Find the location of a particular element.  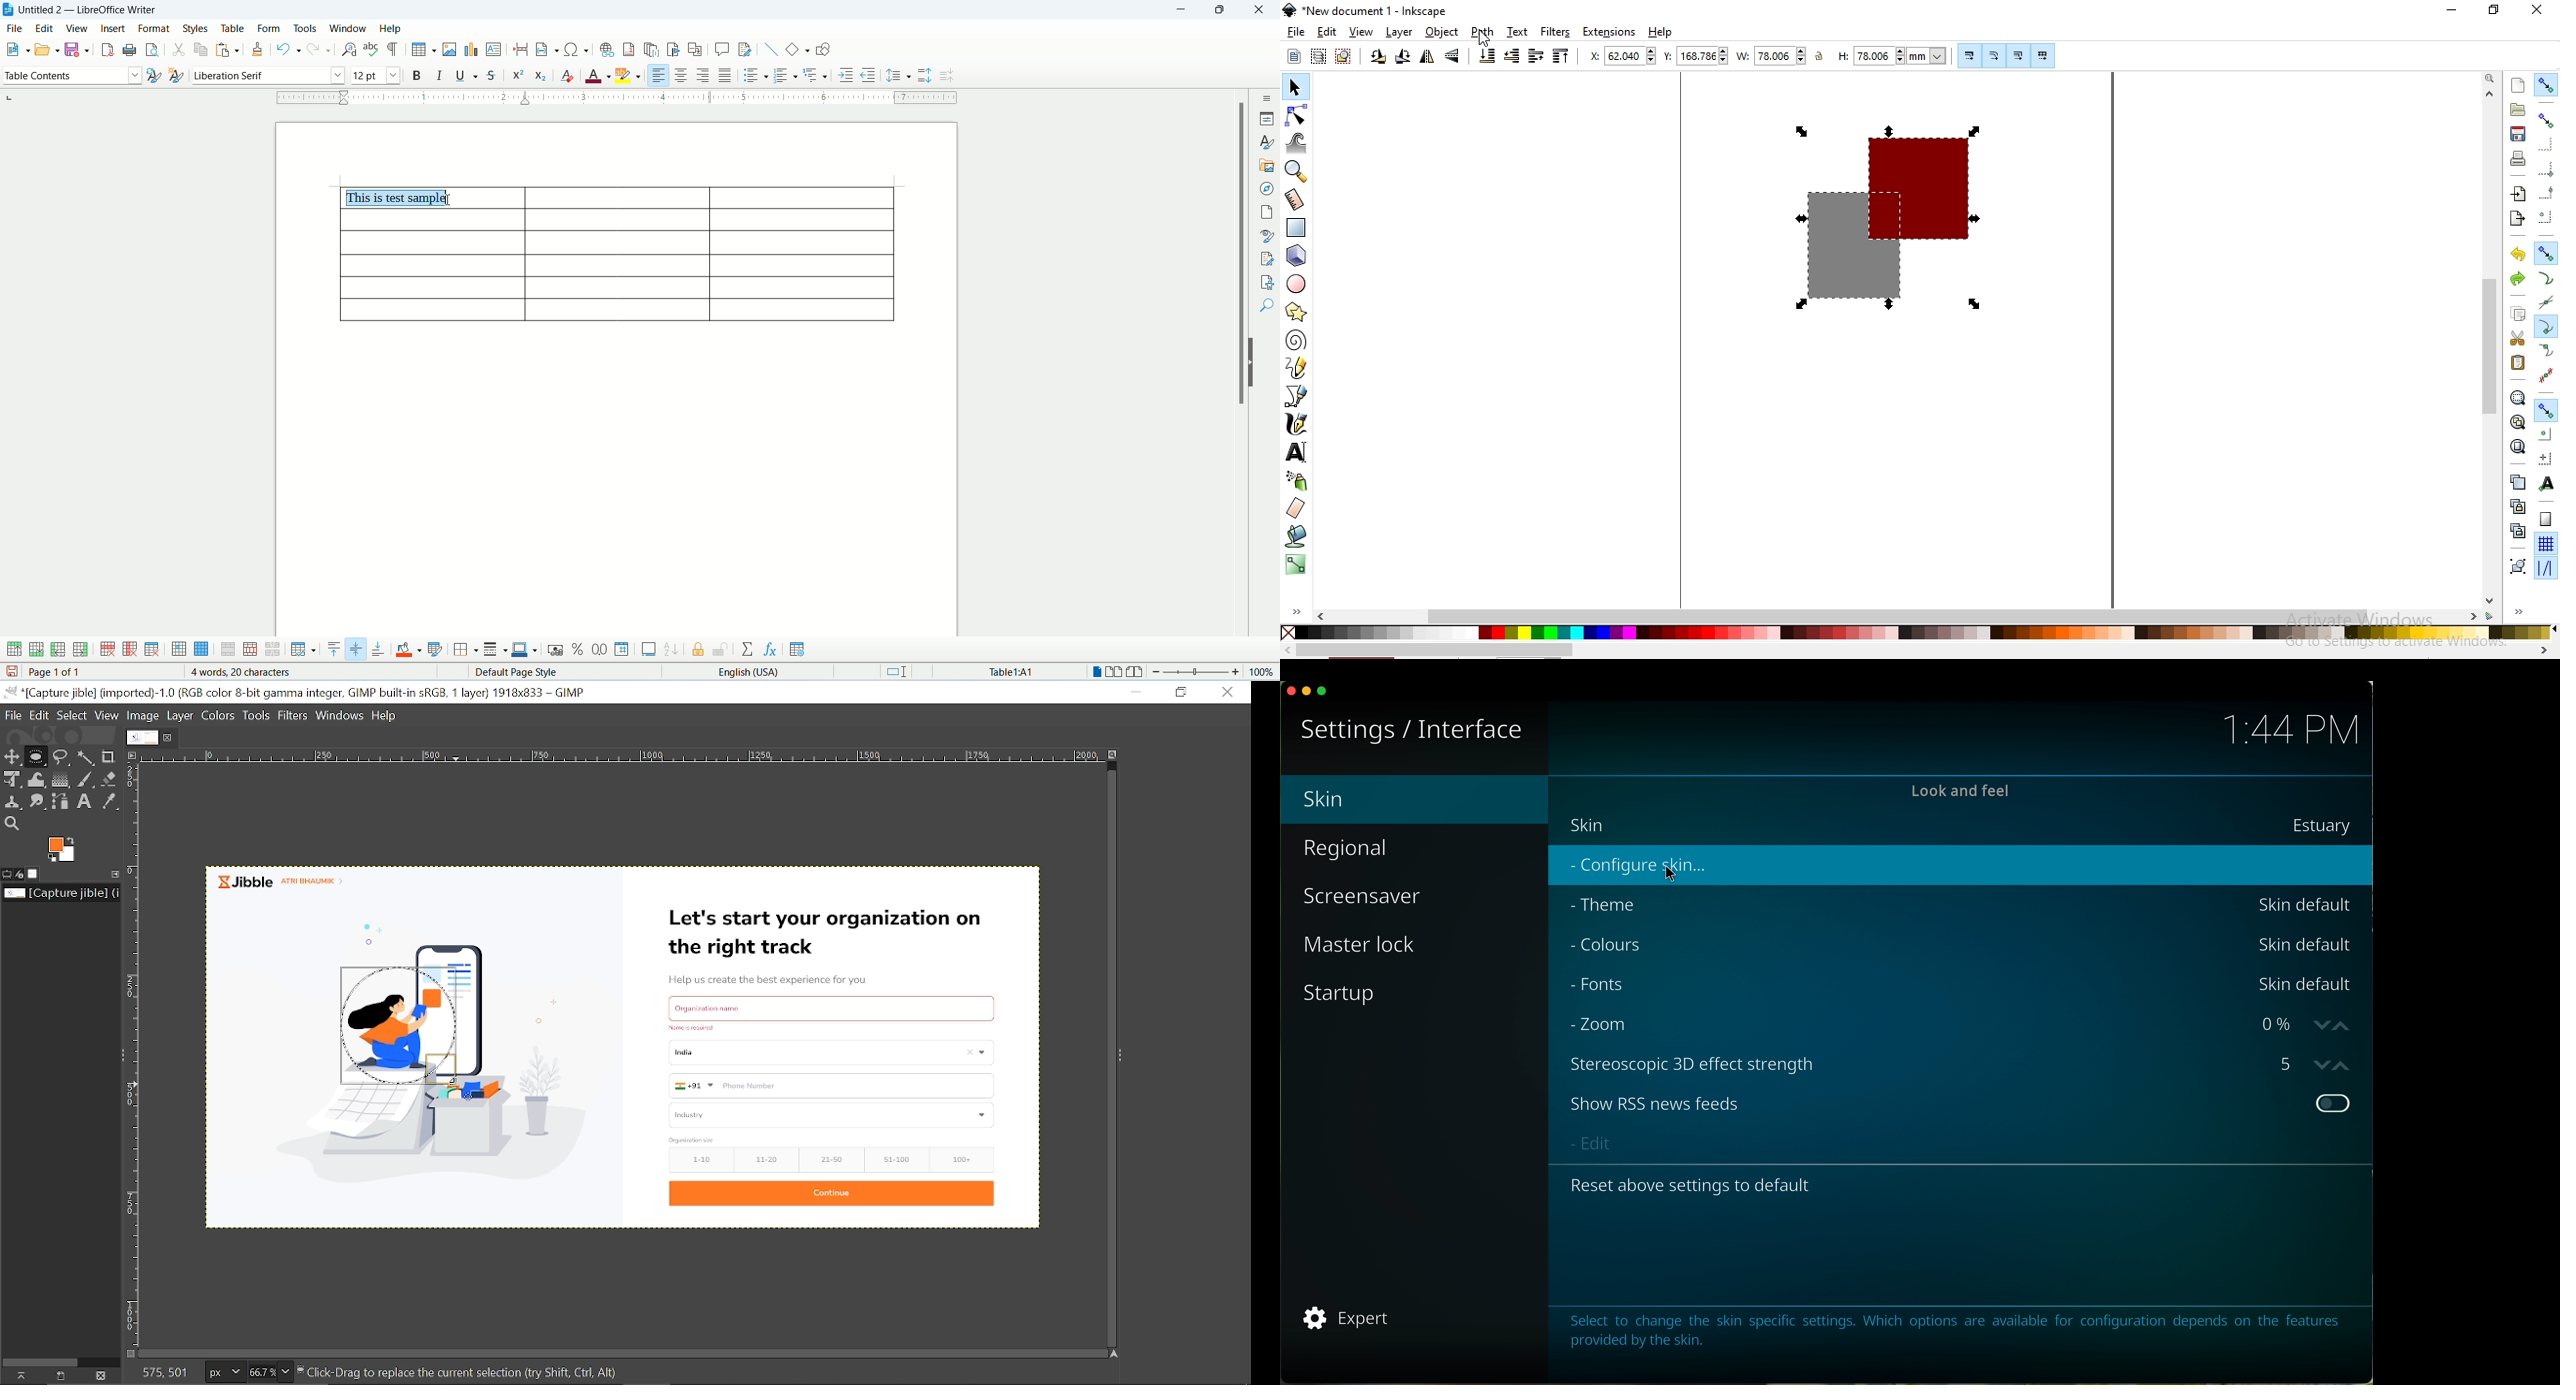

lower selection by one step is located at coordinates (1511, 56).